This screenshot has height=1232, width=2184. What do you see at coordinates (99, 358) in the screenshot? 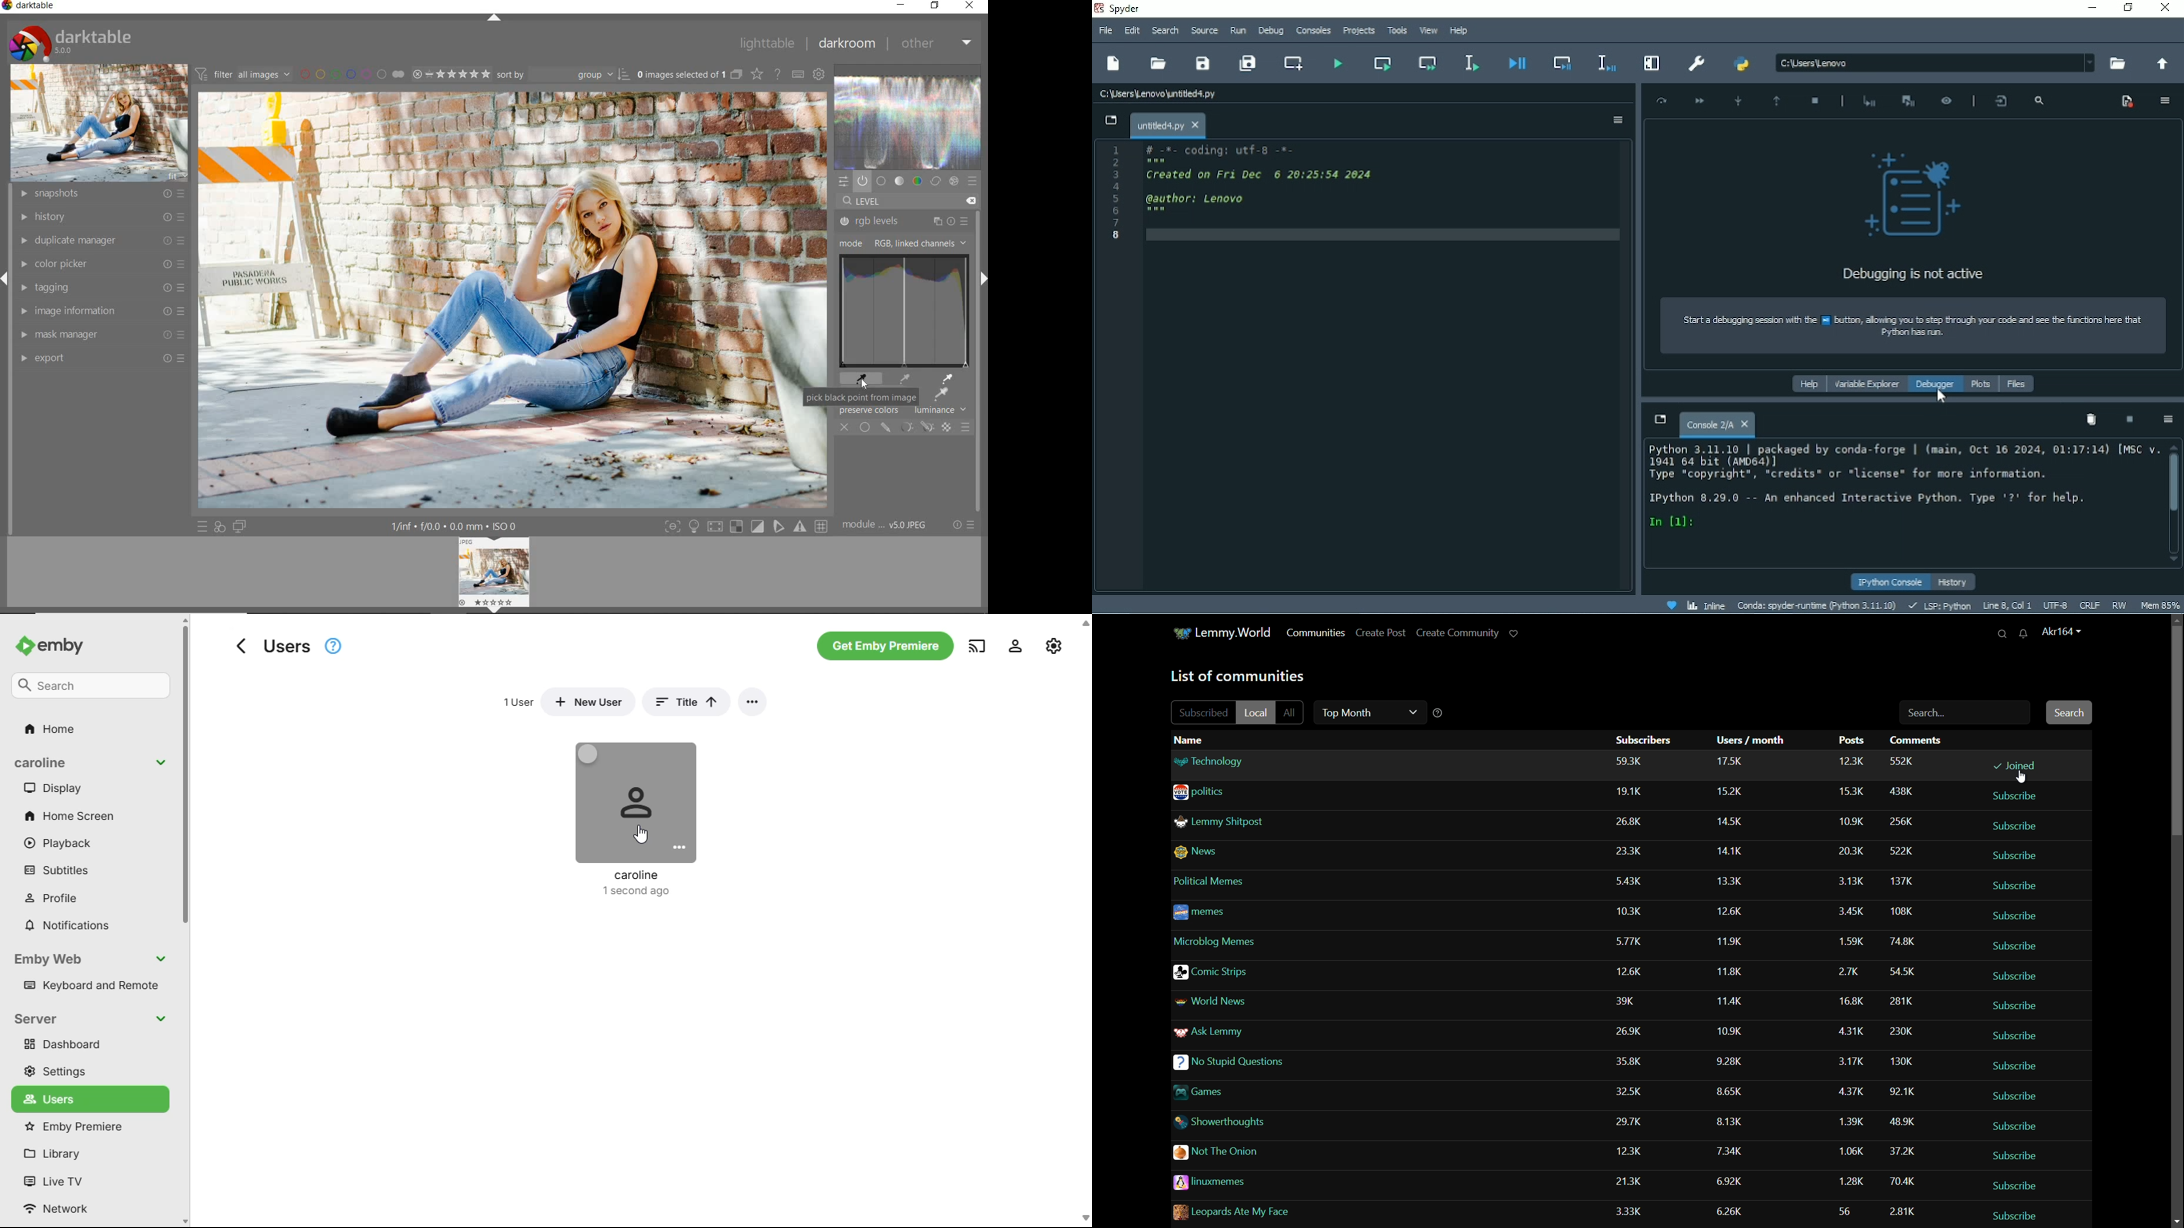
I see `export` at bounding box center [99, 358].